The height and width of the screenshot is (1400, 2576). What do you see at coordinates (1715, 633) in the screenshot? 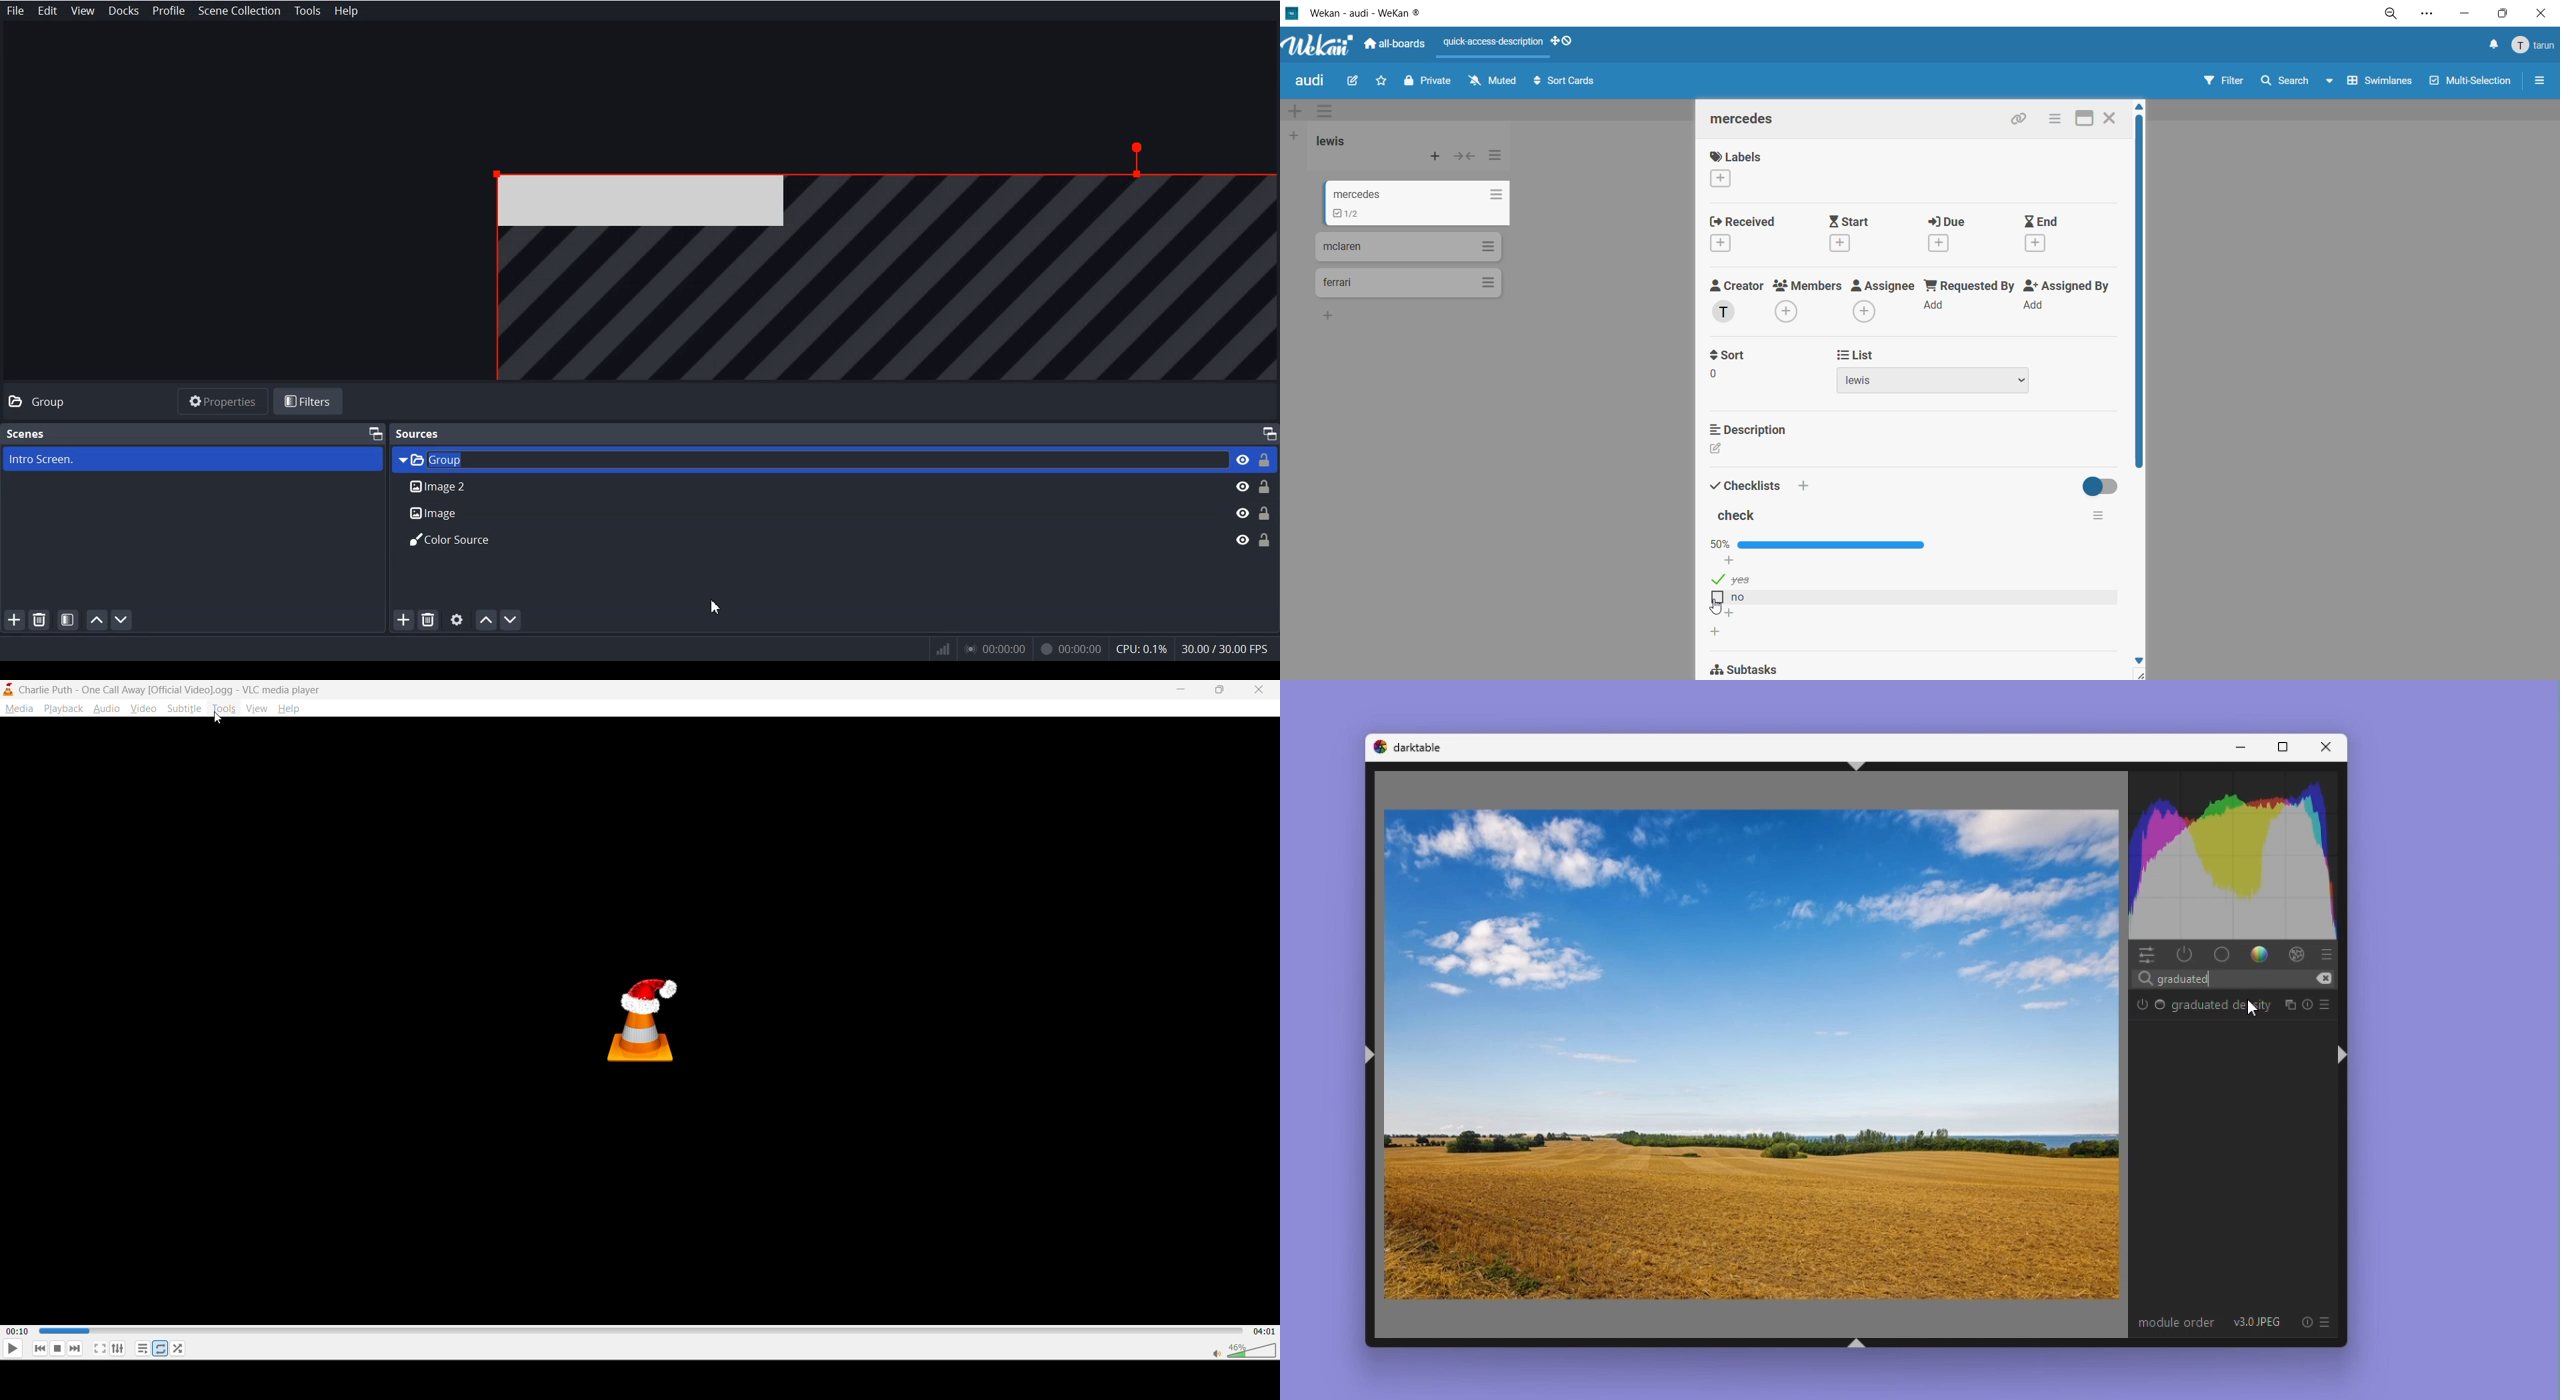
I see `add` at bounding box center [1715, 633].